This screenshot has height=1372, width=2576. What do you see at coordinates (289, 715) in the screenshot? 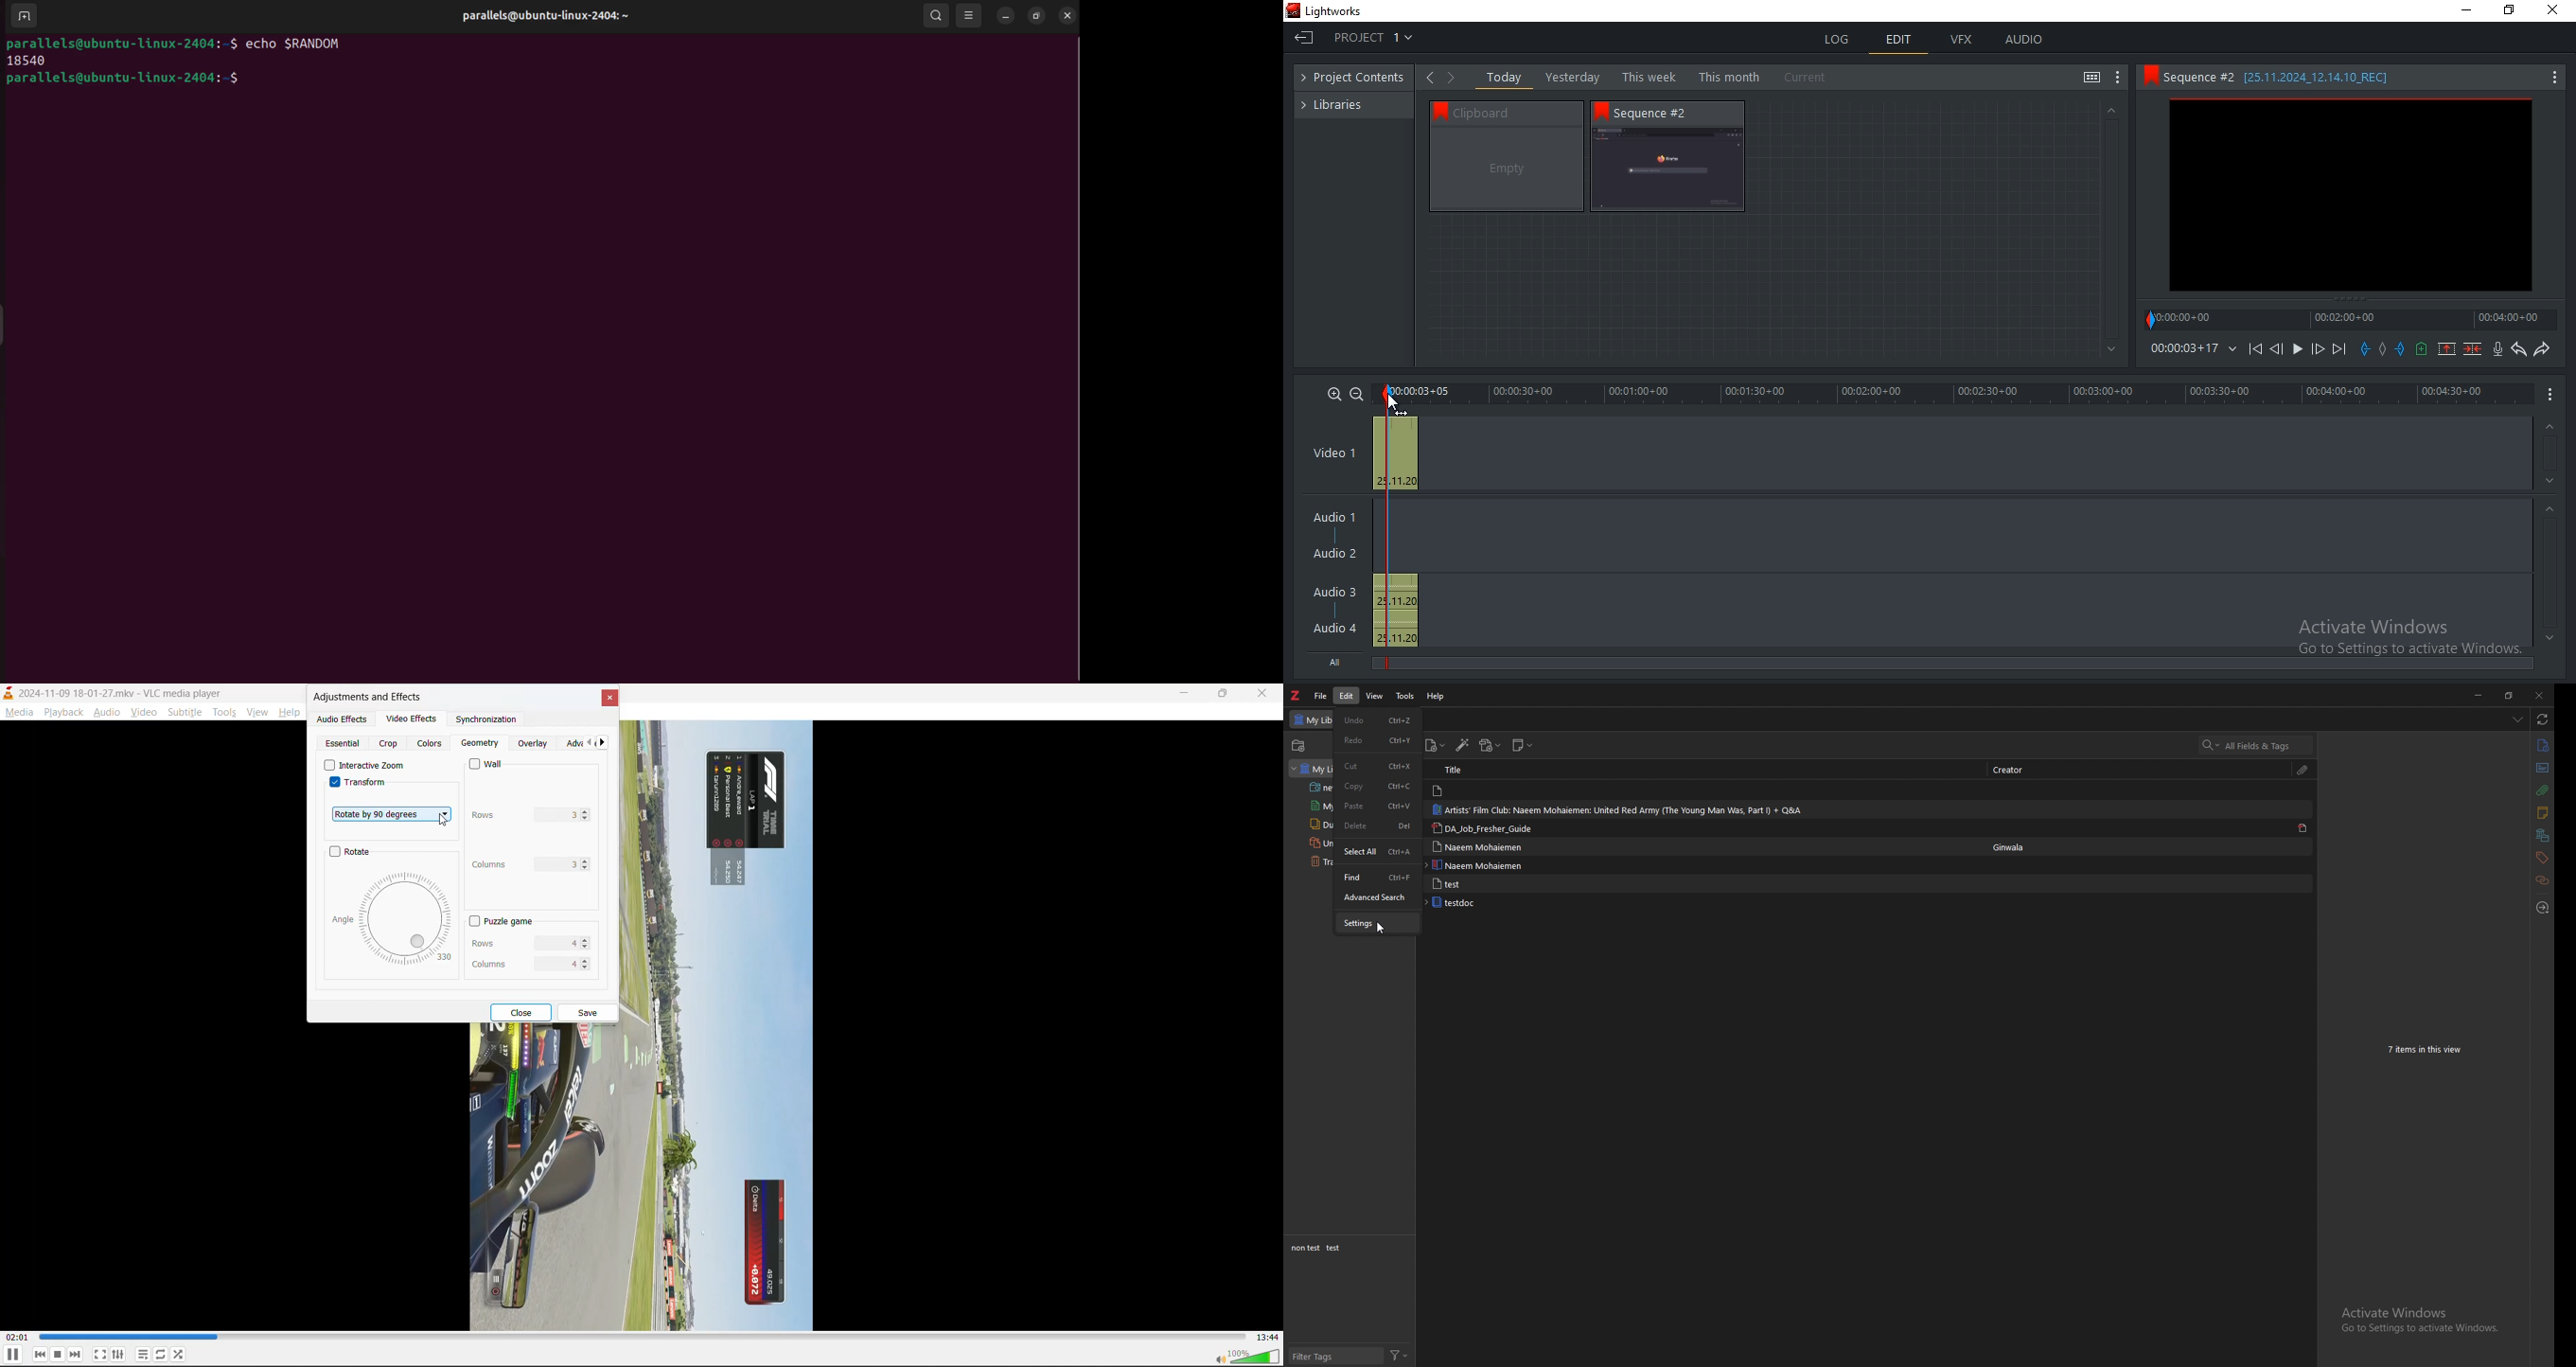
I see `help` at bounding box center [289, 715].